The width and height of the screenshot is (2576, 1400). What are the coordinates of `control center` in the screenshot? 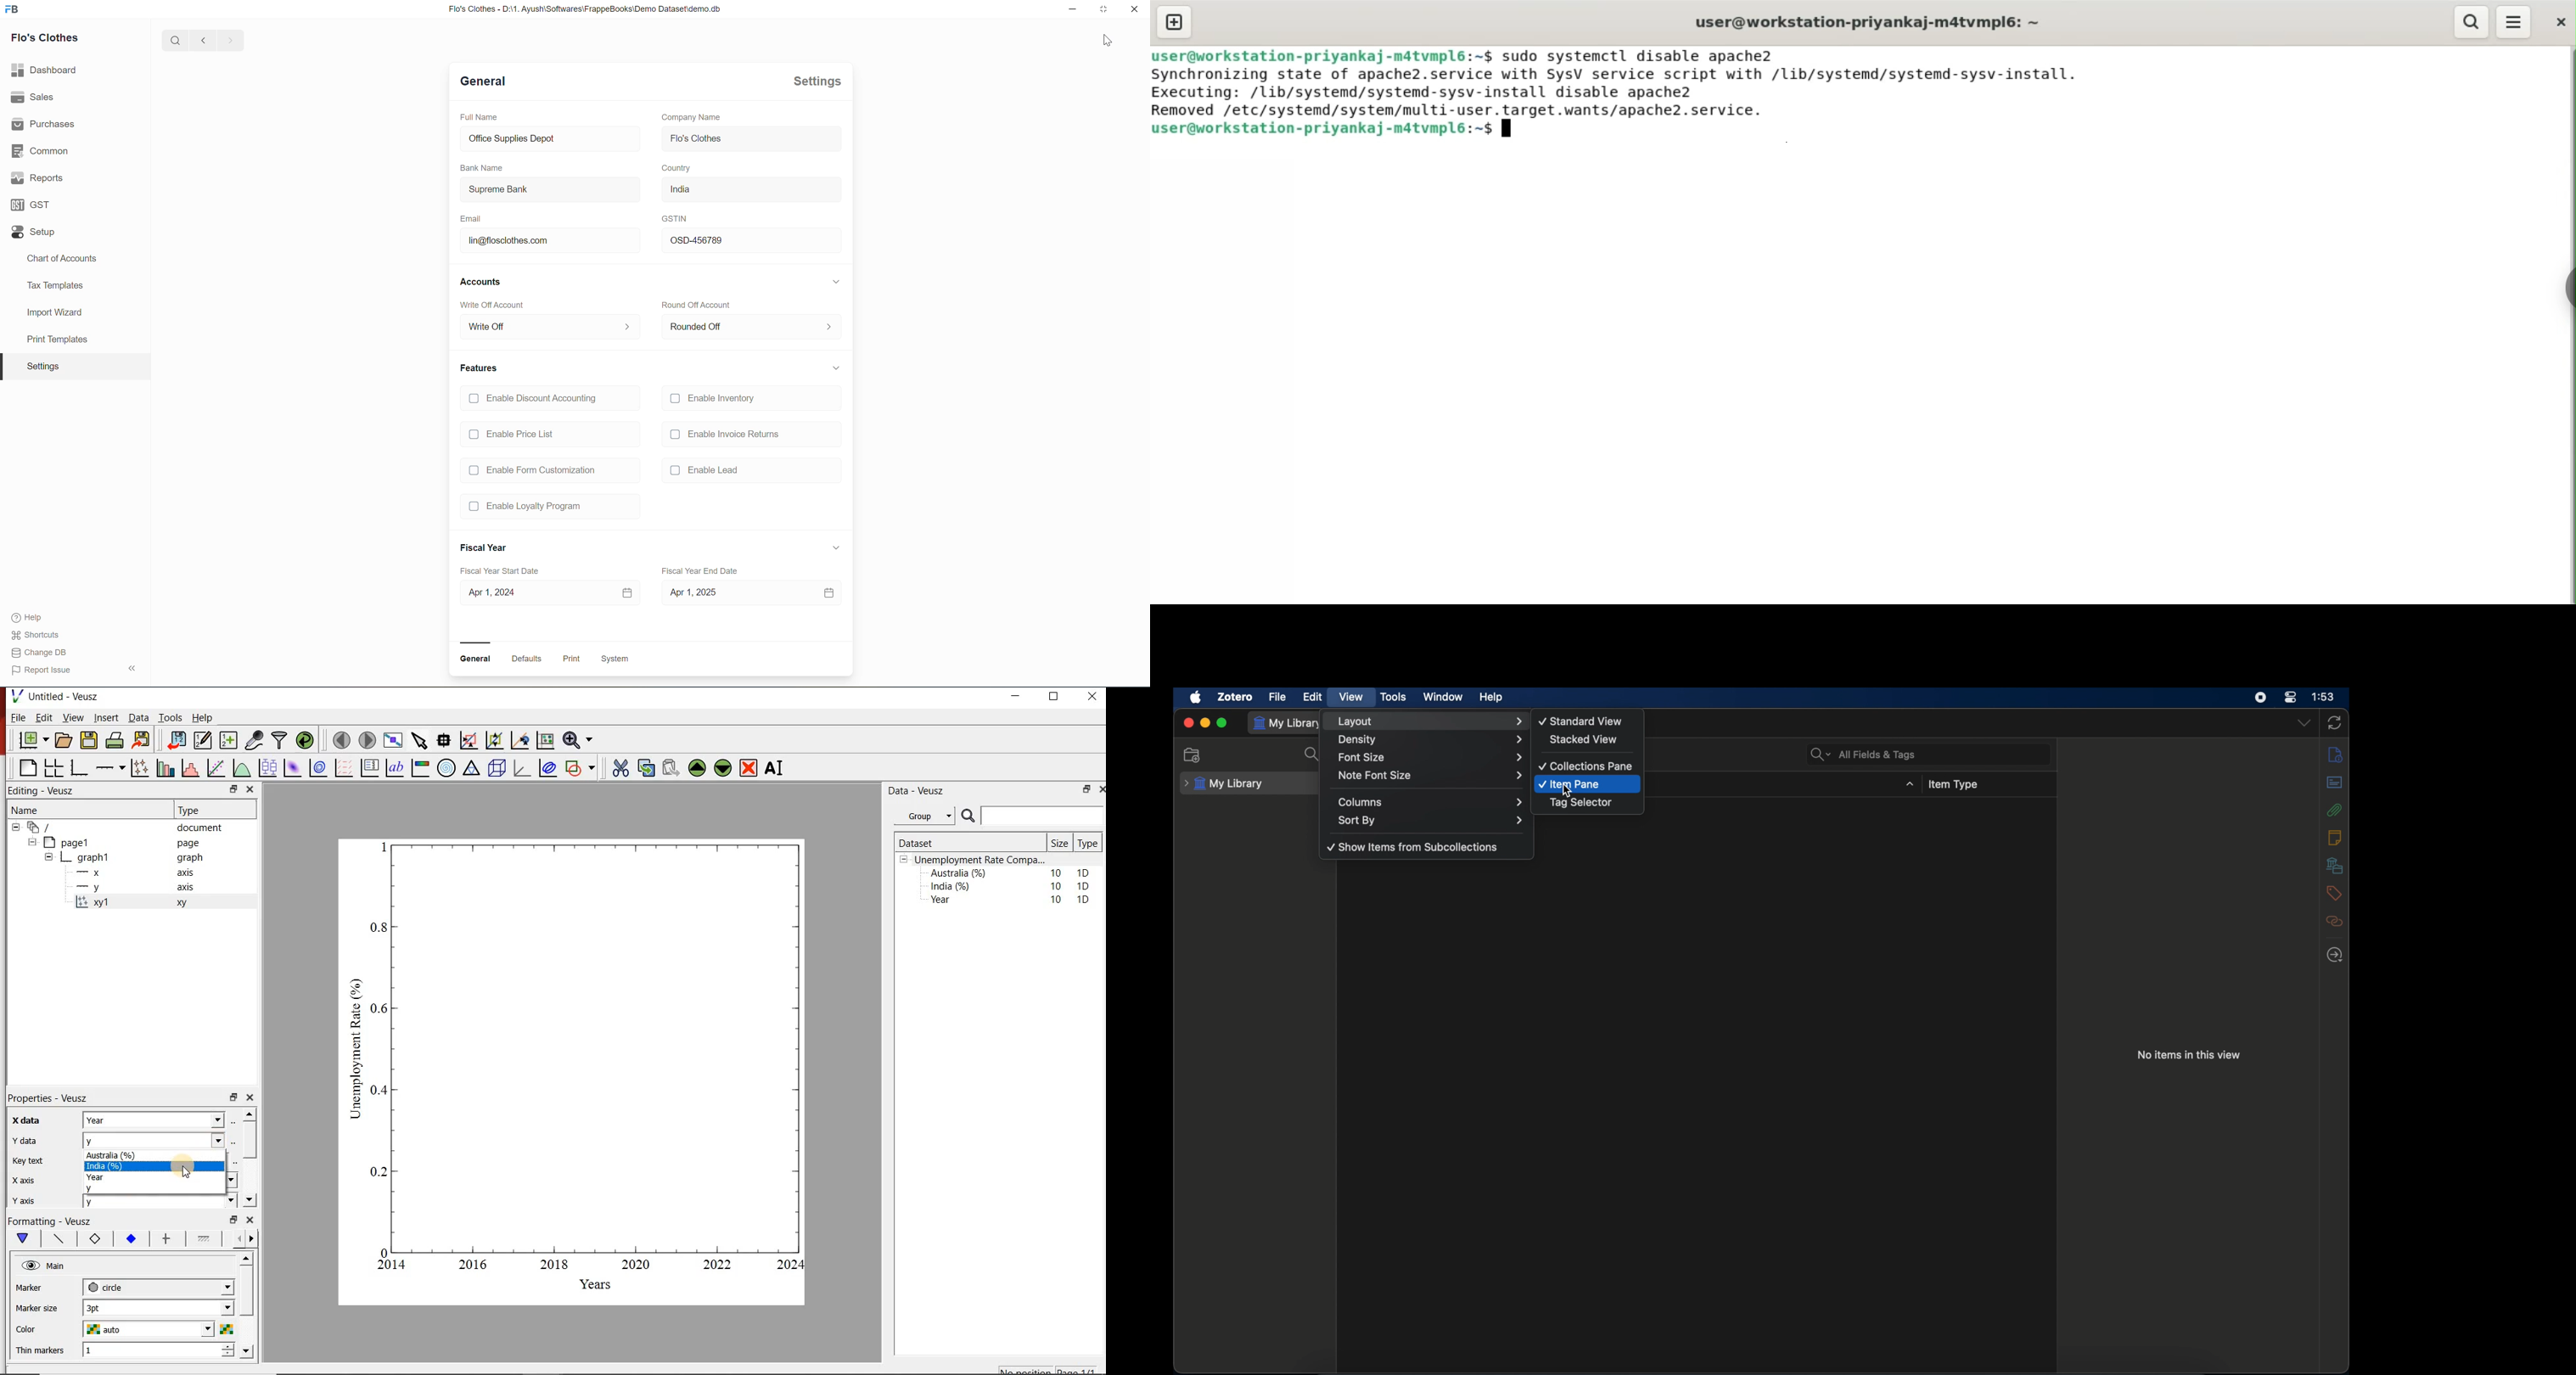 It's located at (2291, 697).